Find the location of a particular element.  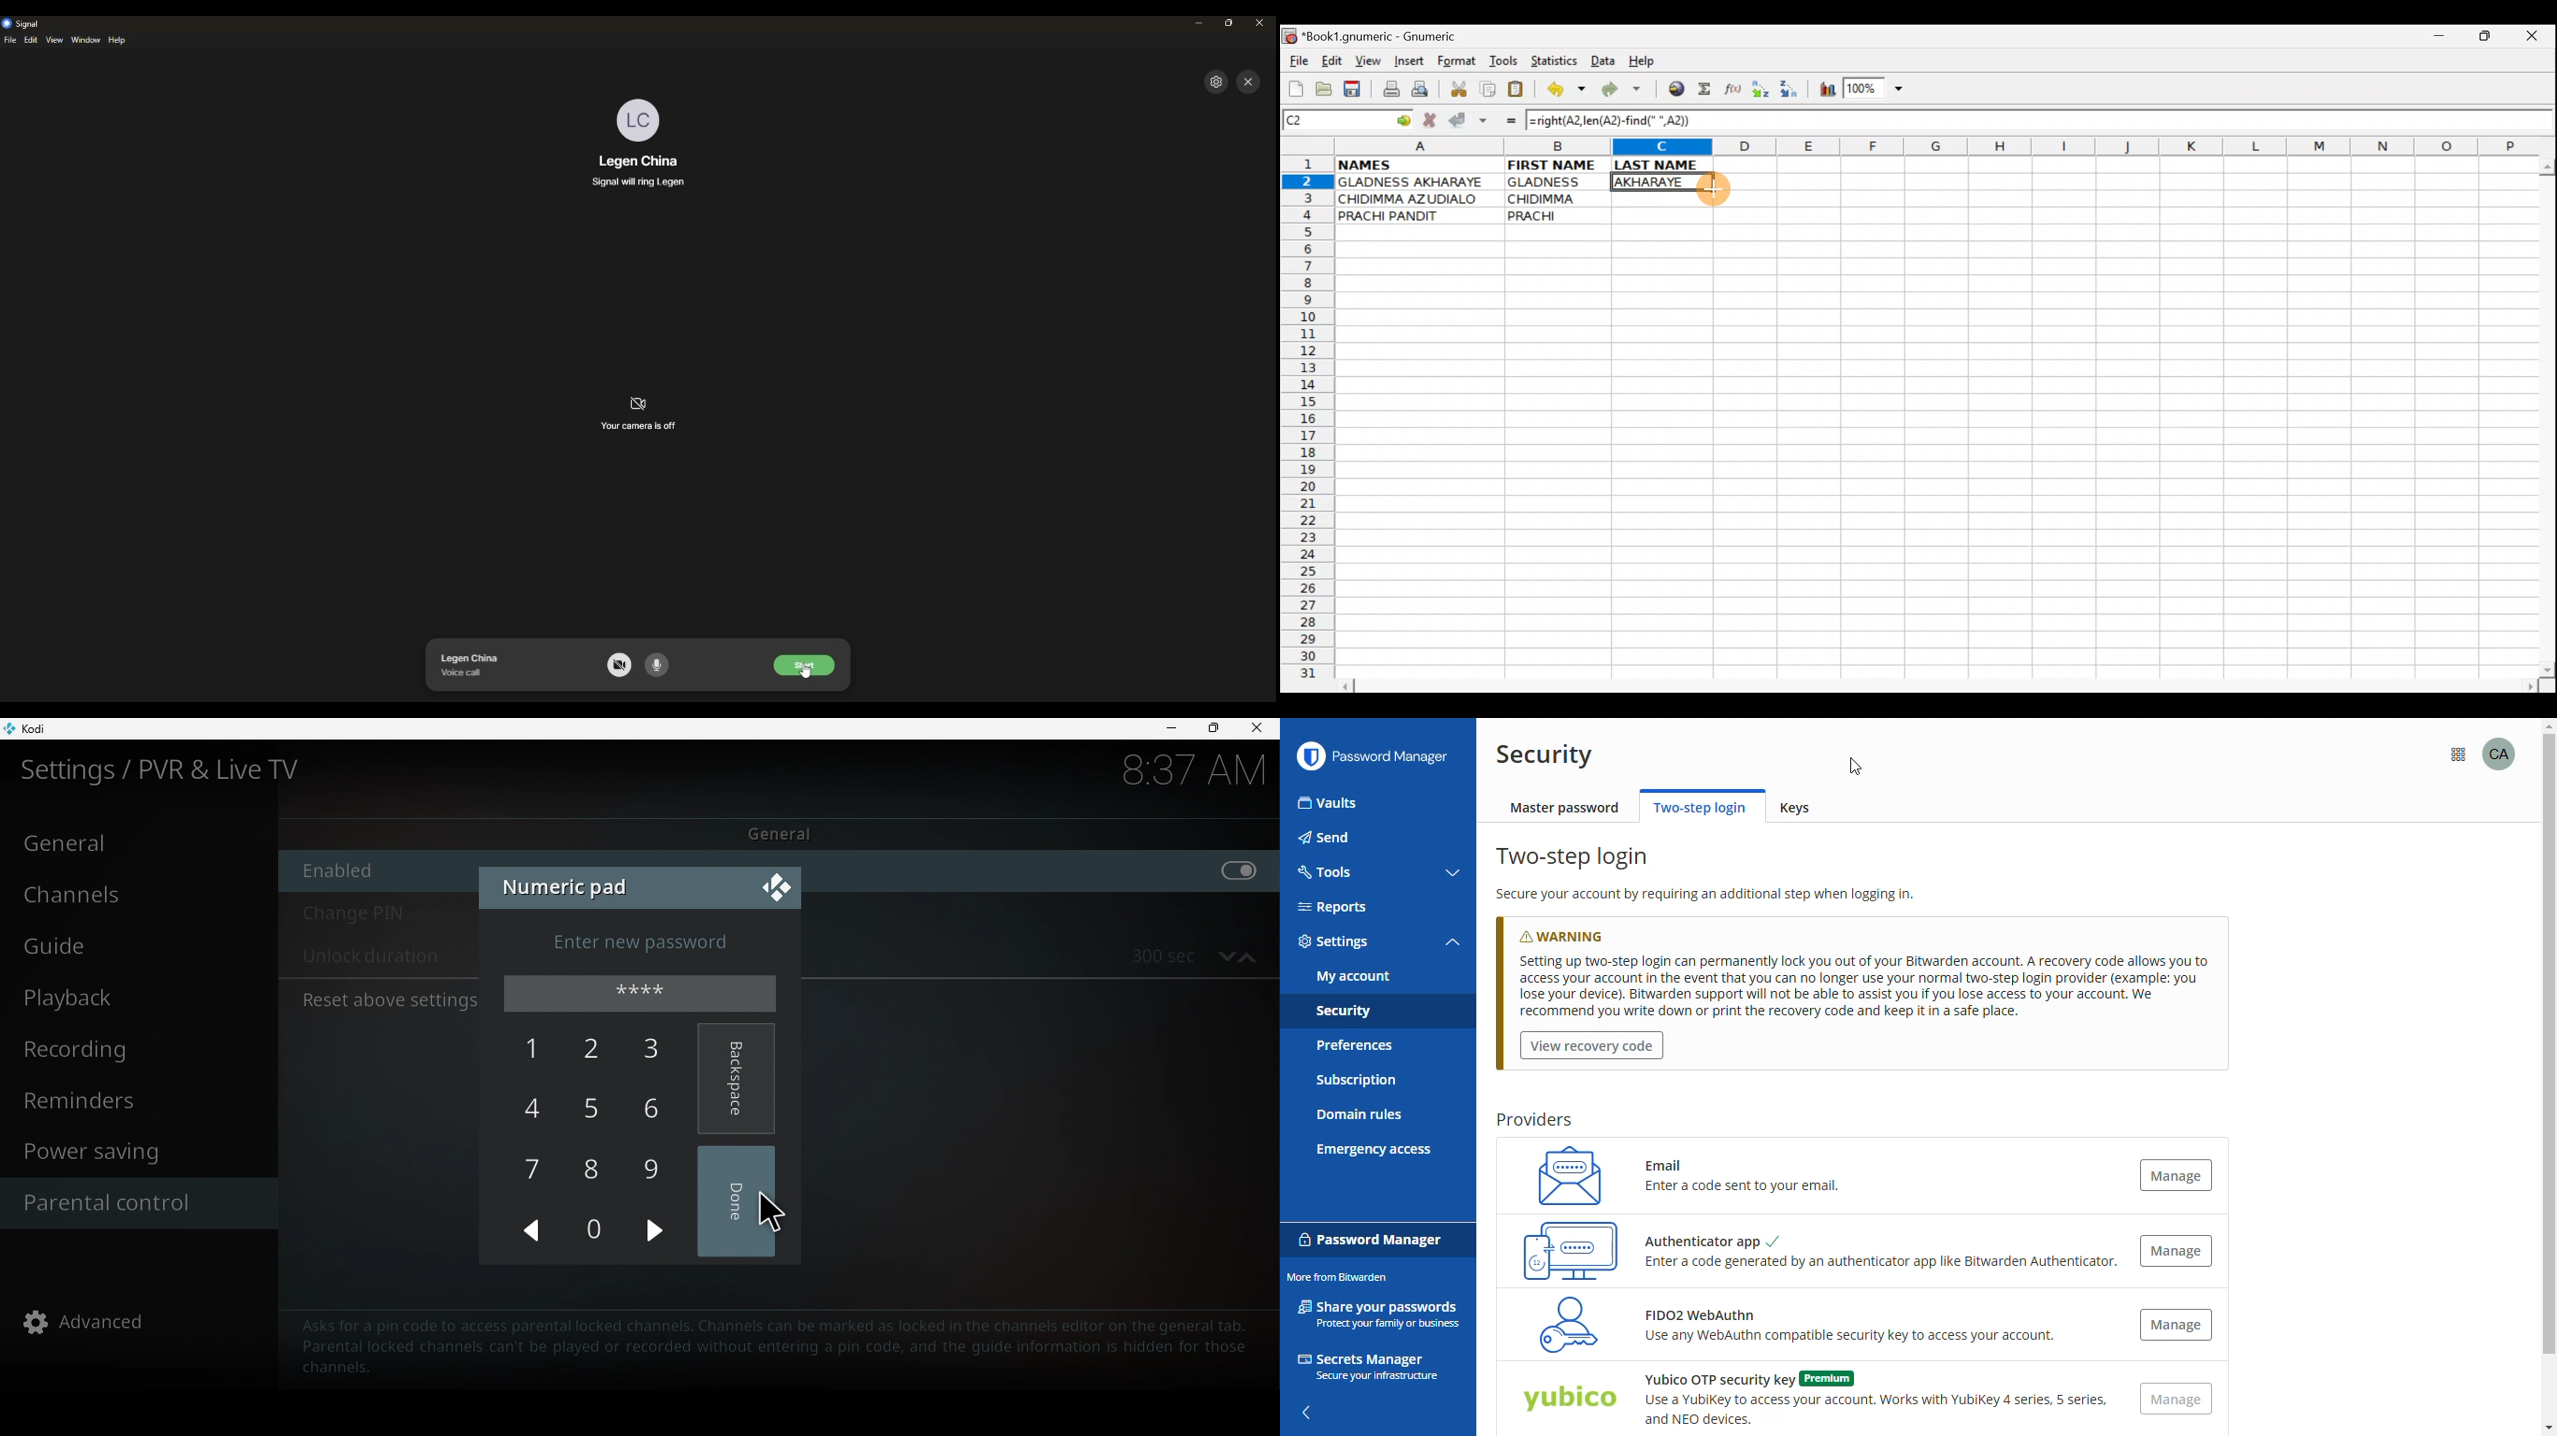

next is located at coordinates (657, 1229).